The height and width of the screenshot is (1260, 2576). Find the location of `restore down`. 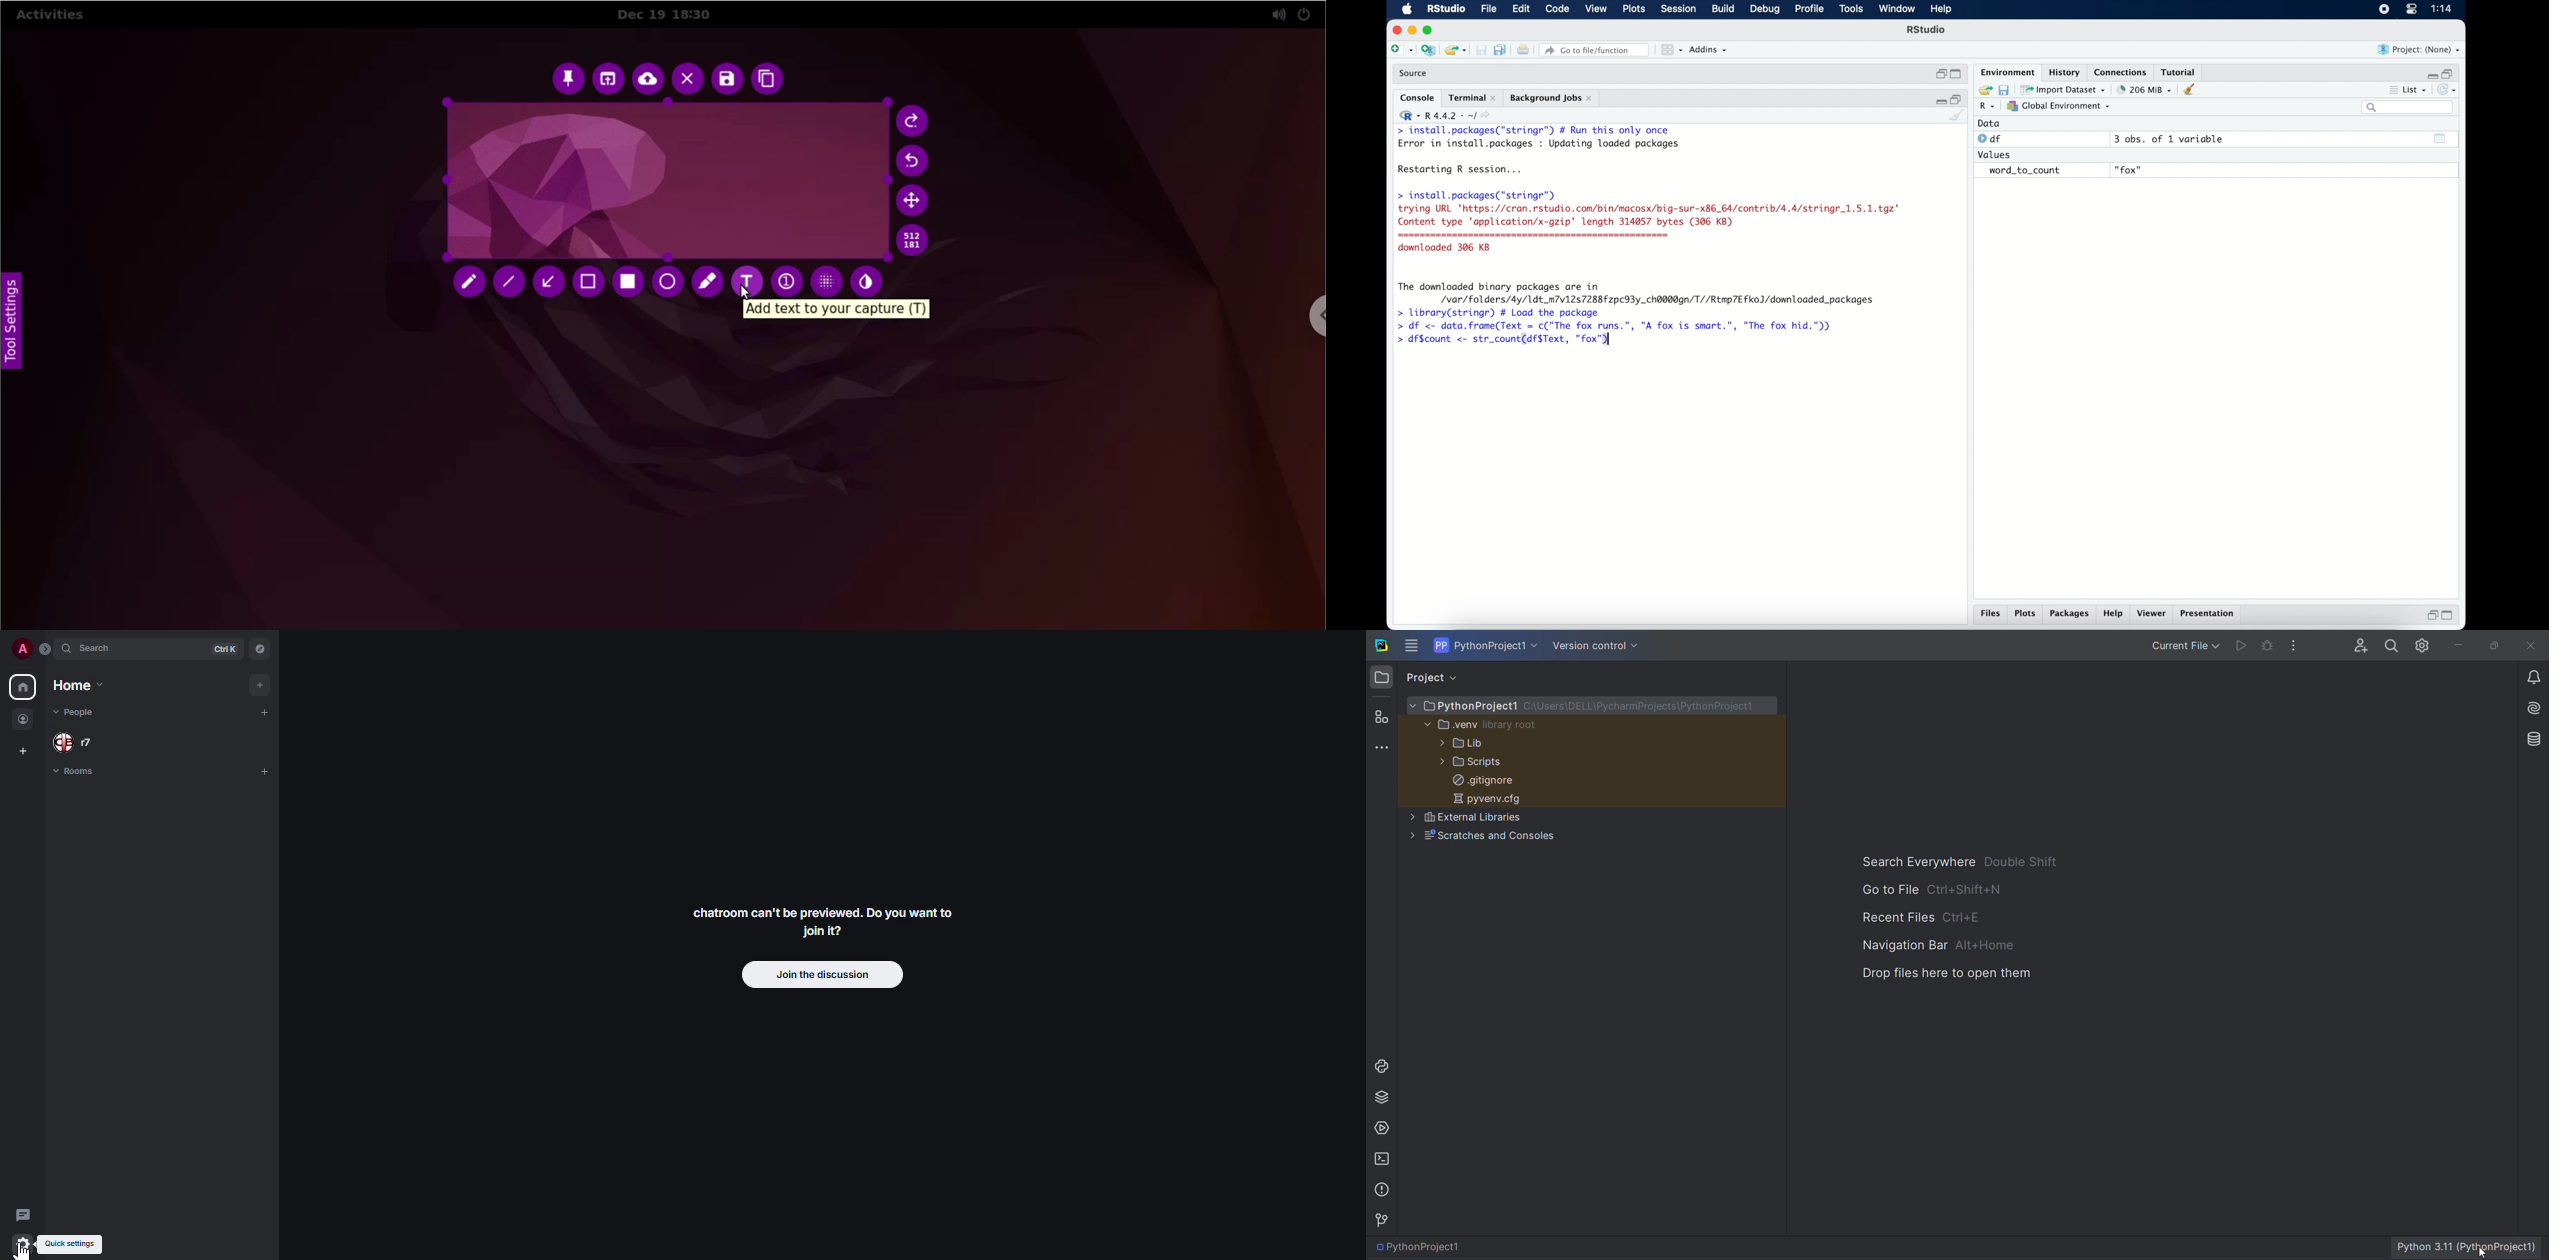

restore down is located at coordinates (2431, 615).